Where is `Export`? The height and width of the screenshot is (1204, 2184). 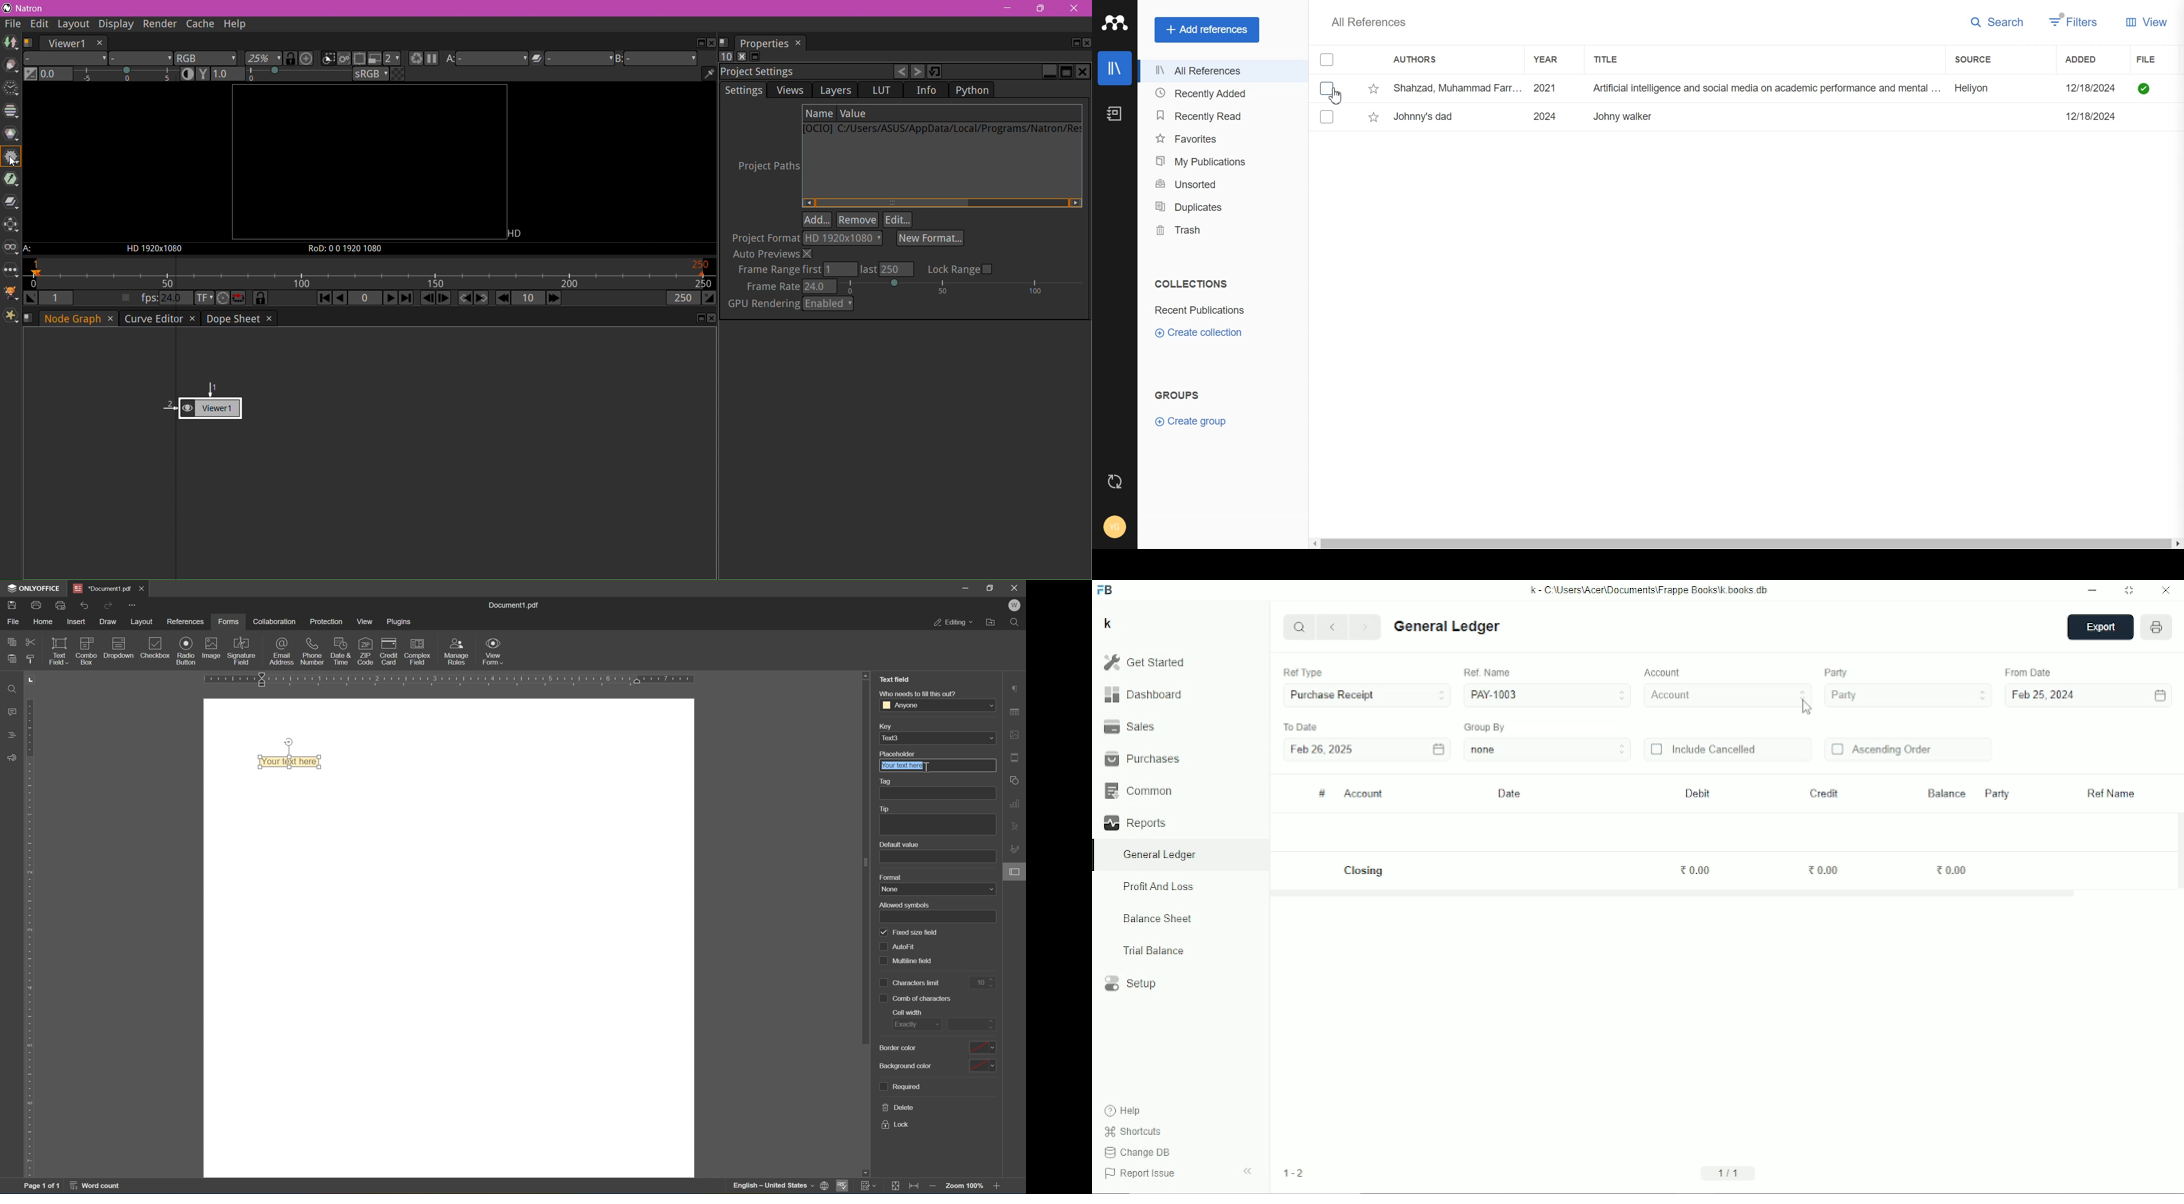
Export is located at coordinates (2100, 628).